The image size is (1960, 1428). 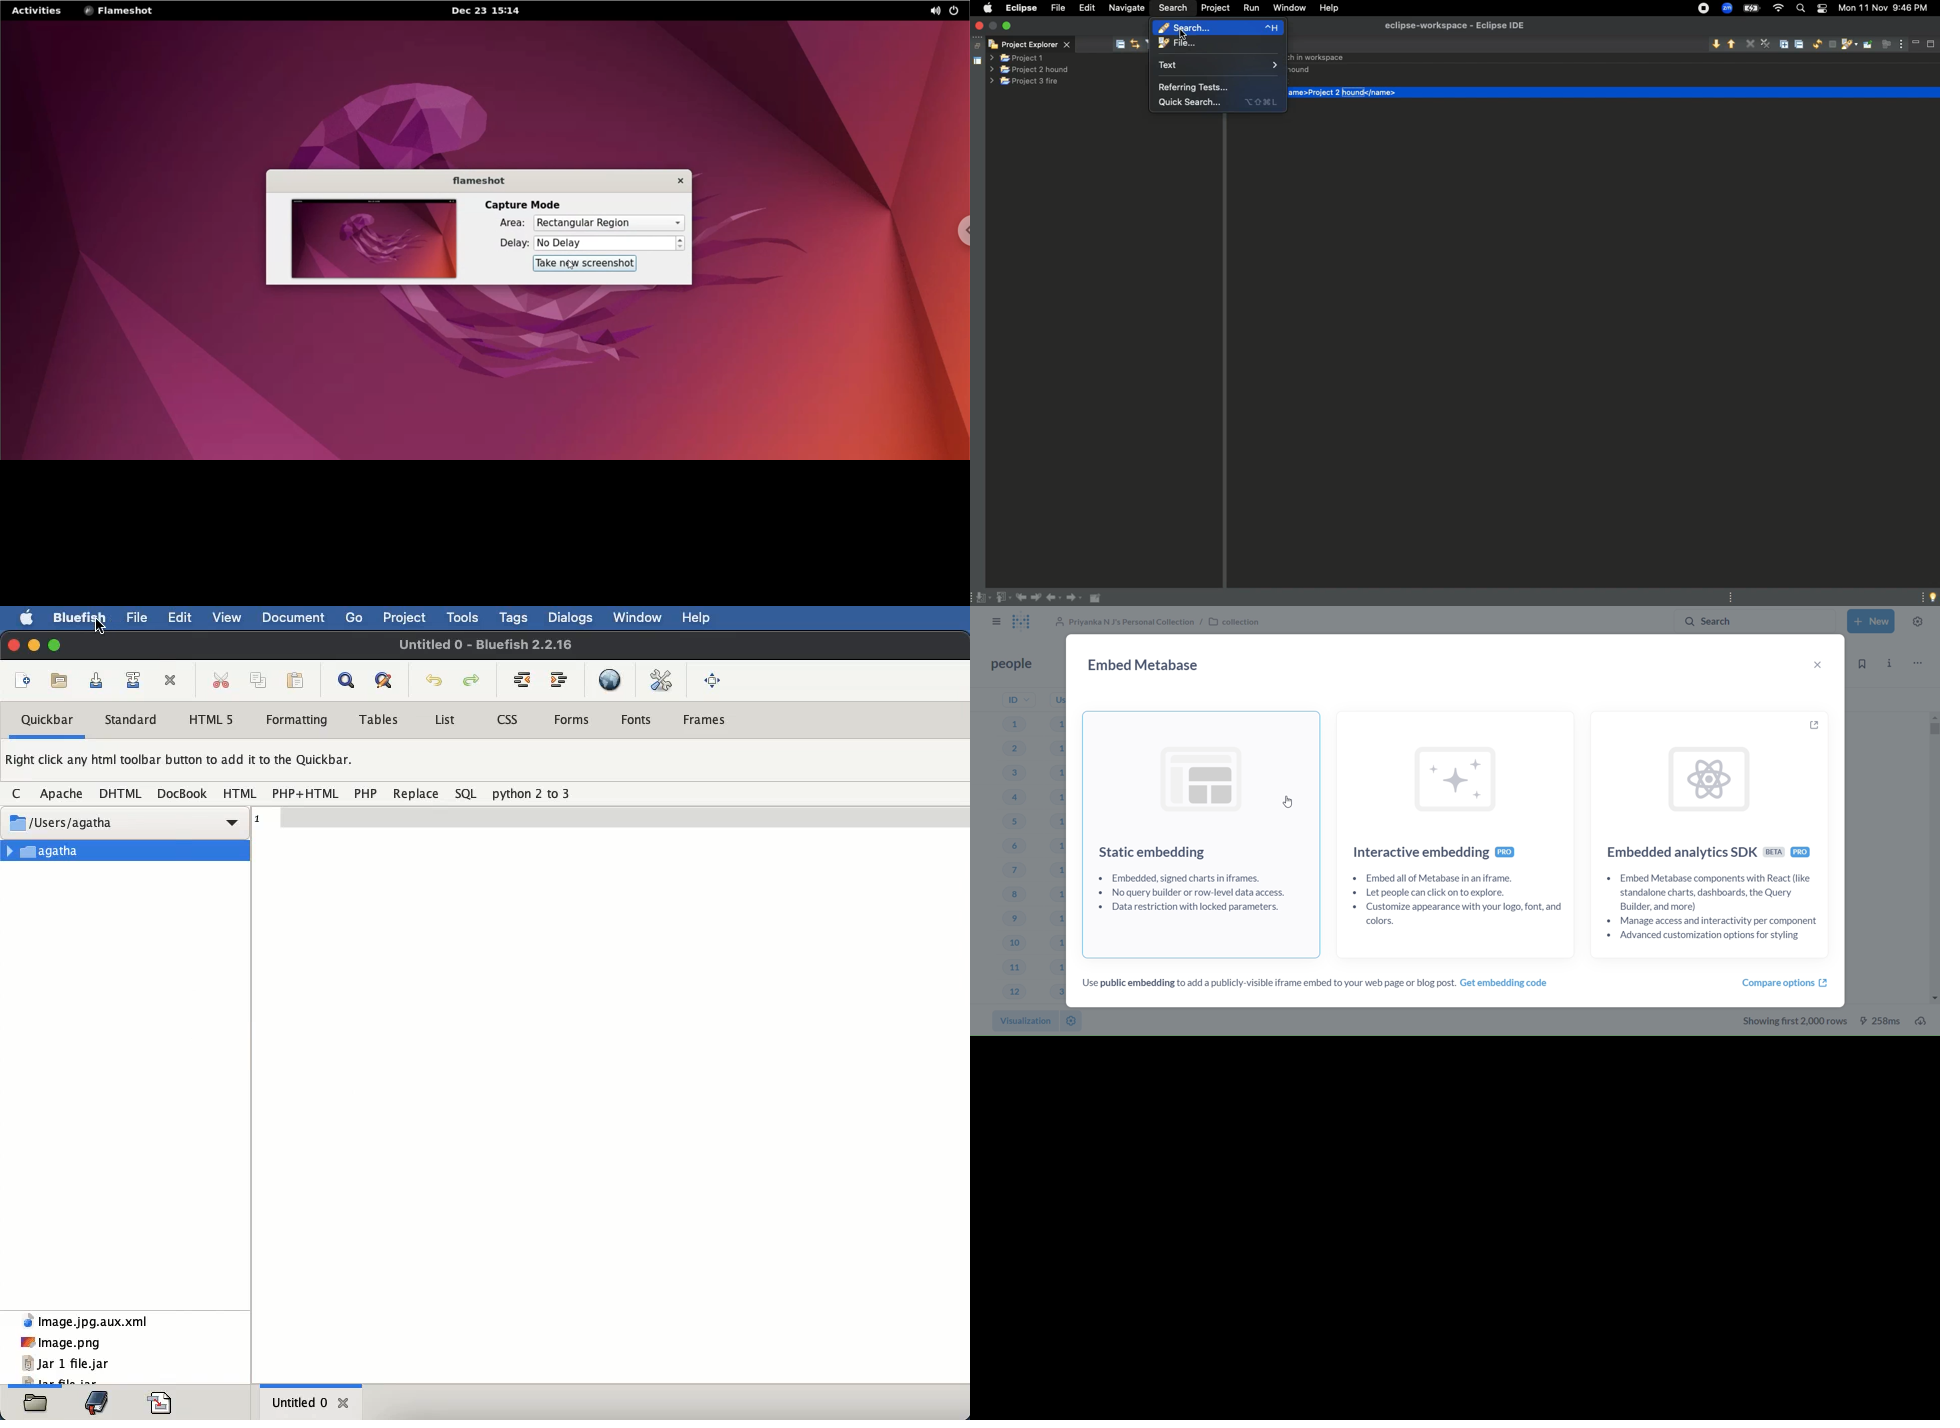 What do you see at coordinates (367, 793) in the screenshot?
I see `php` at bounding box center [367, 793].